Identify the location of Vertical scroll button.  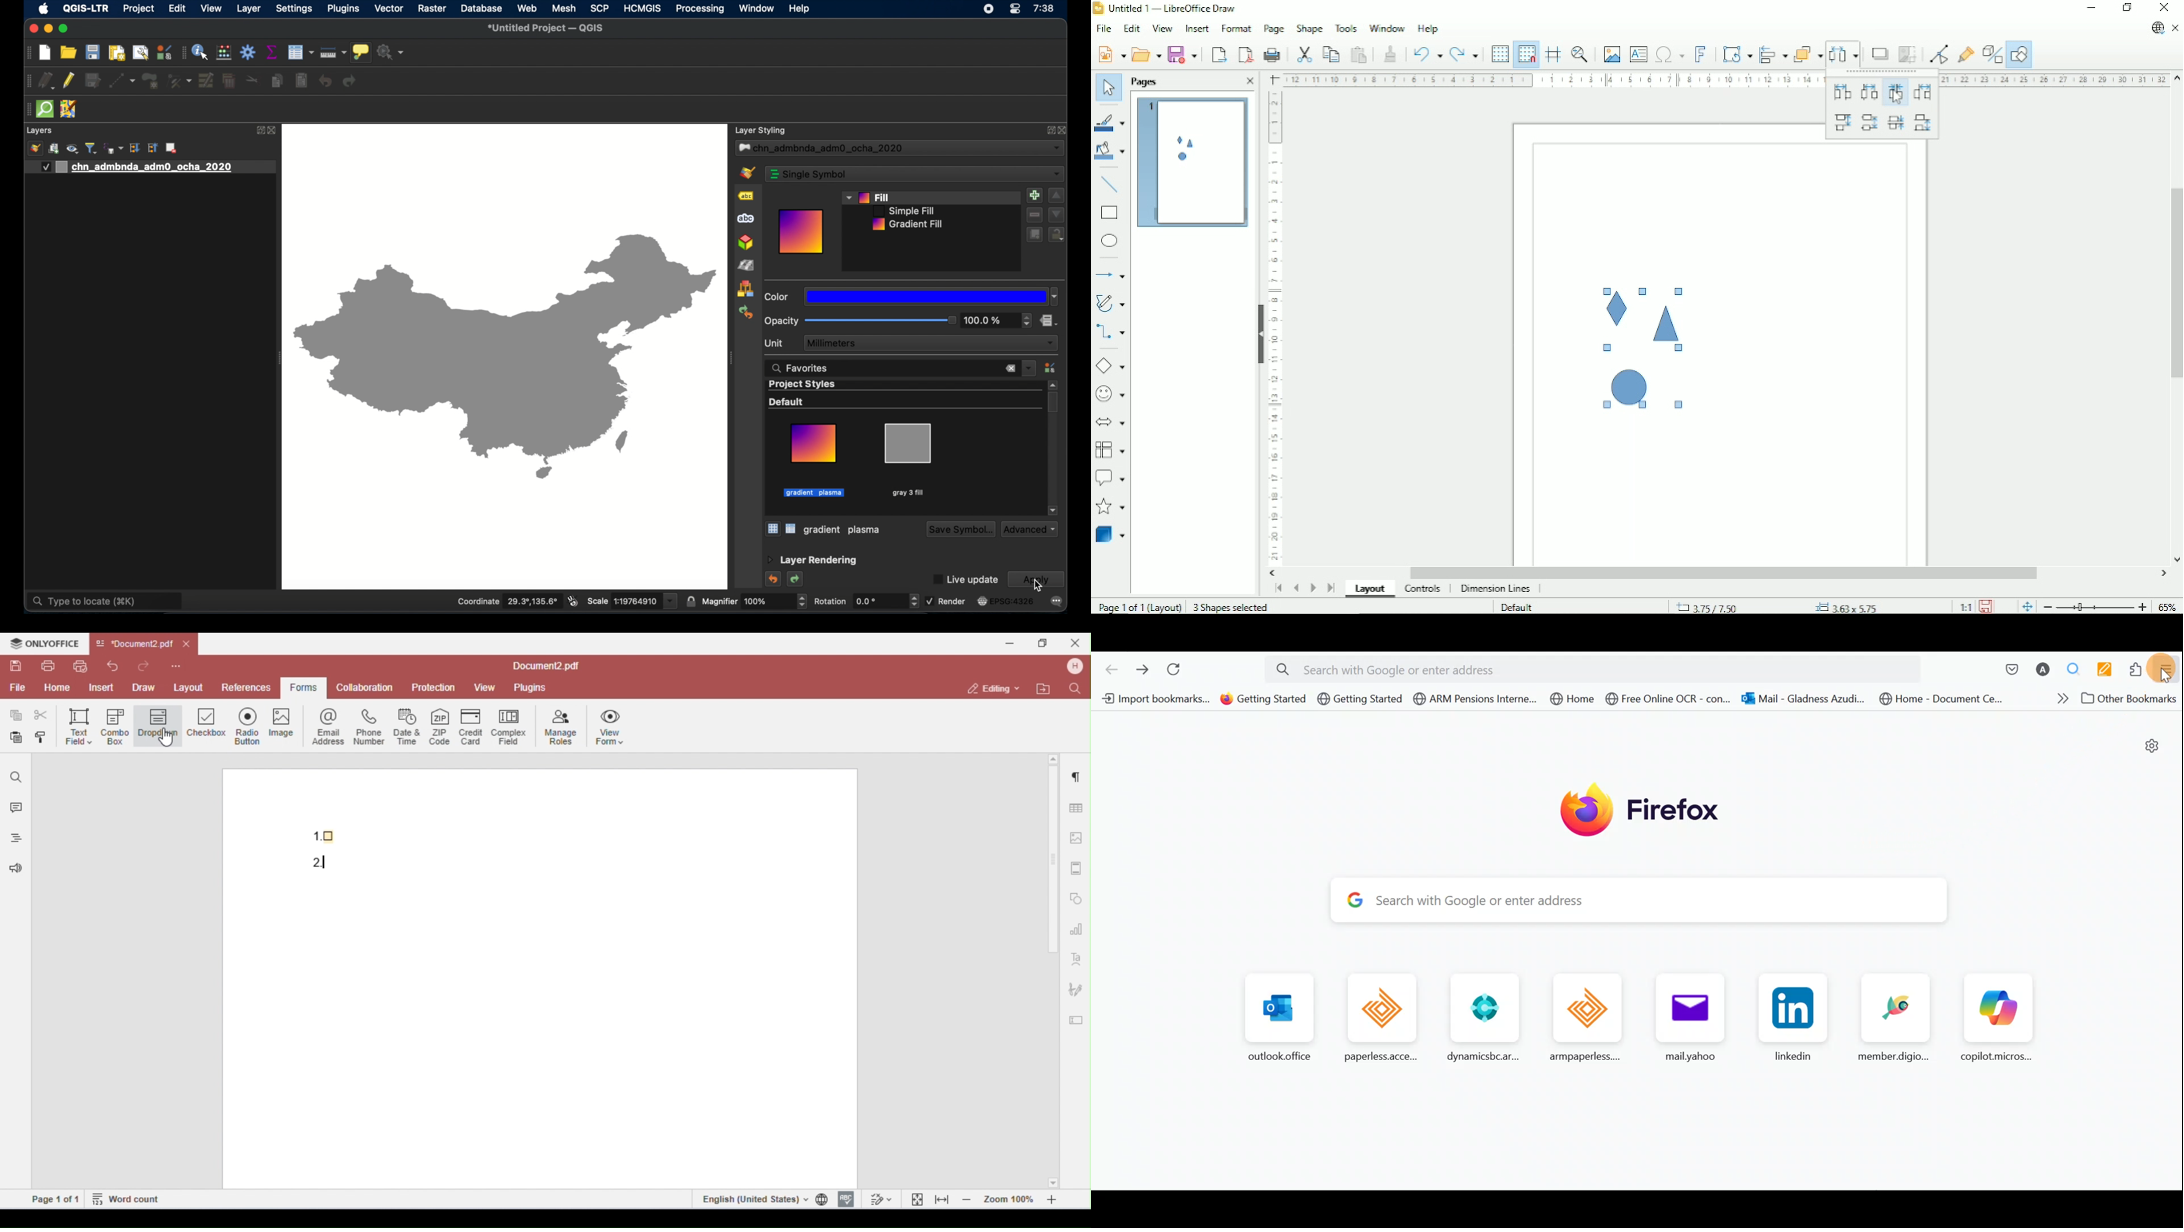
(2176, 560).